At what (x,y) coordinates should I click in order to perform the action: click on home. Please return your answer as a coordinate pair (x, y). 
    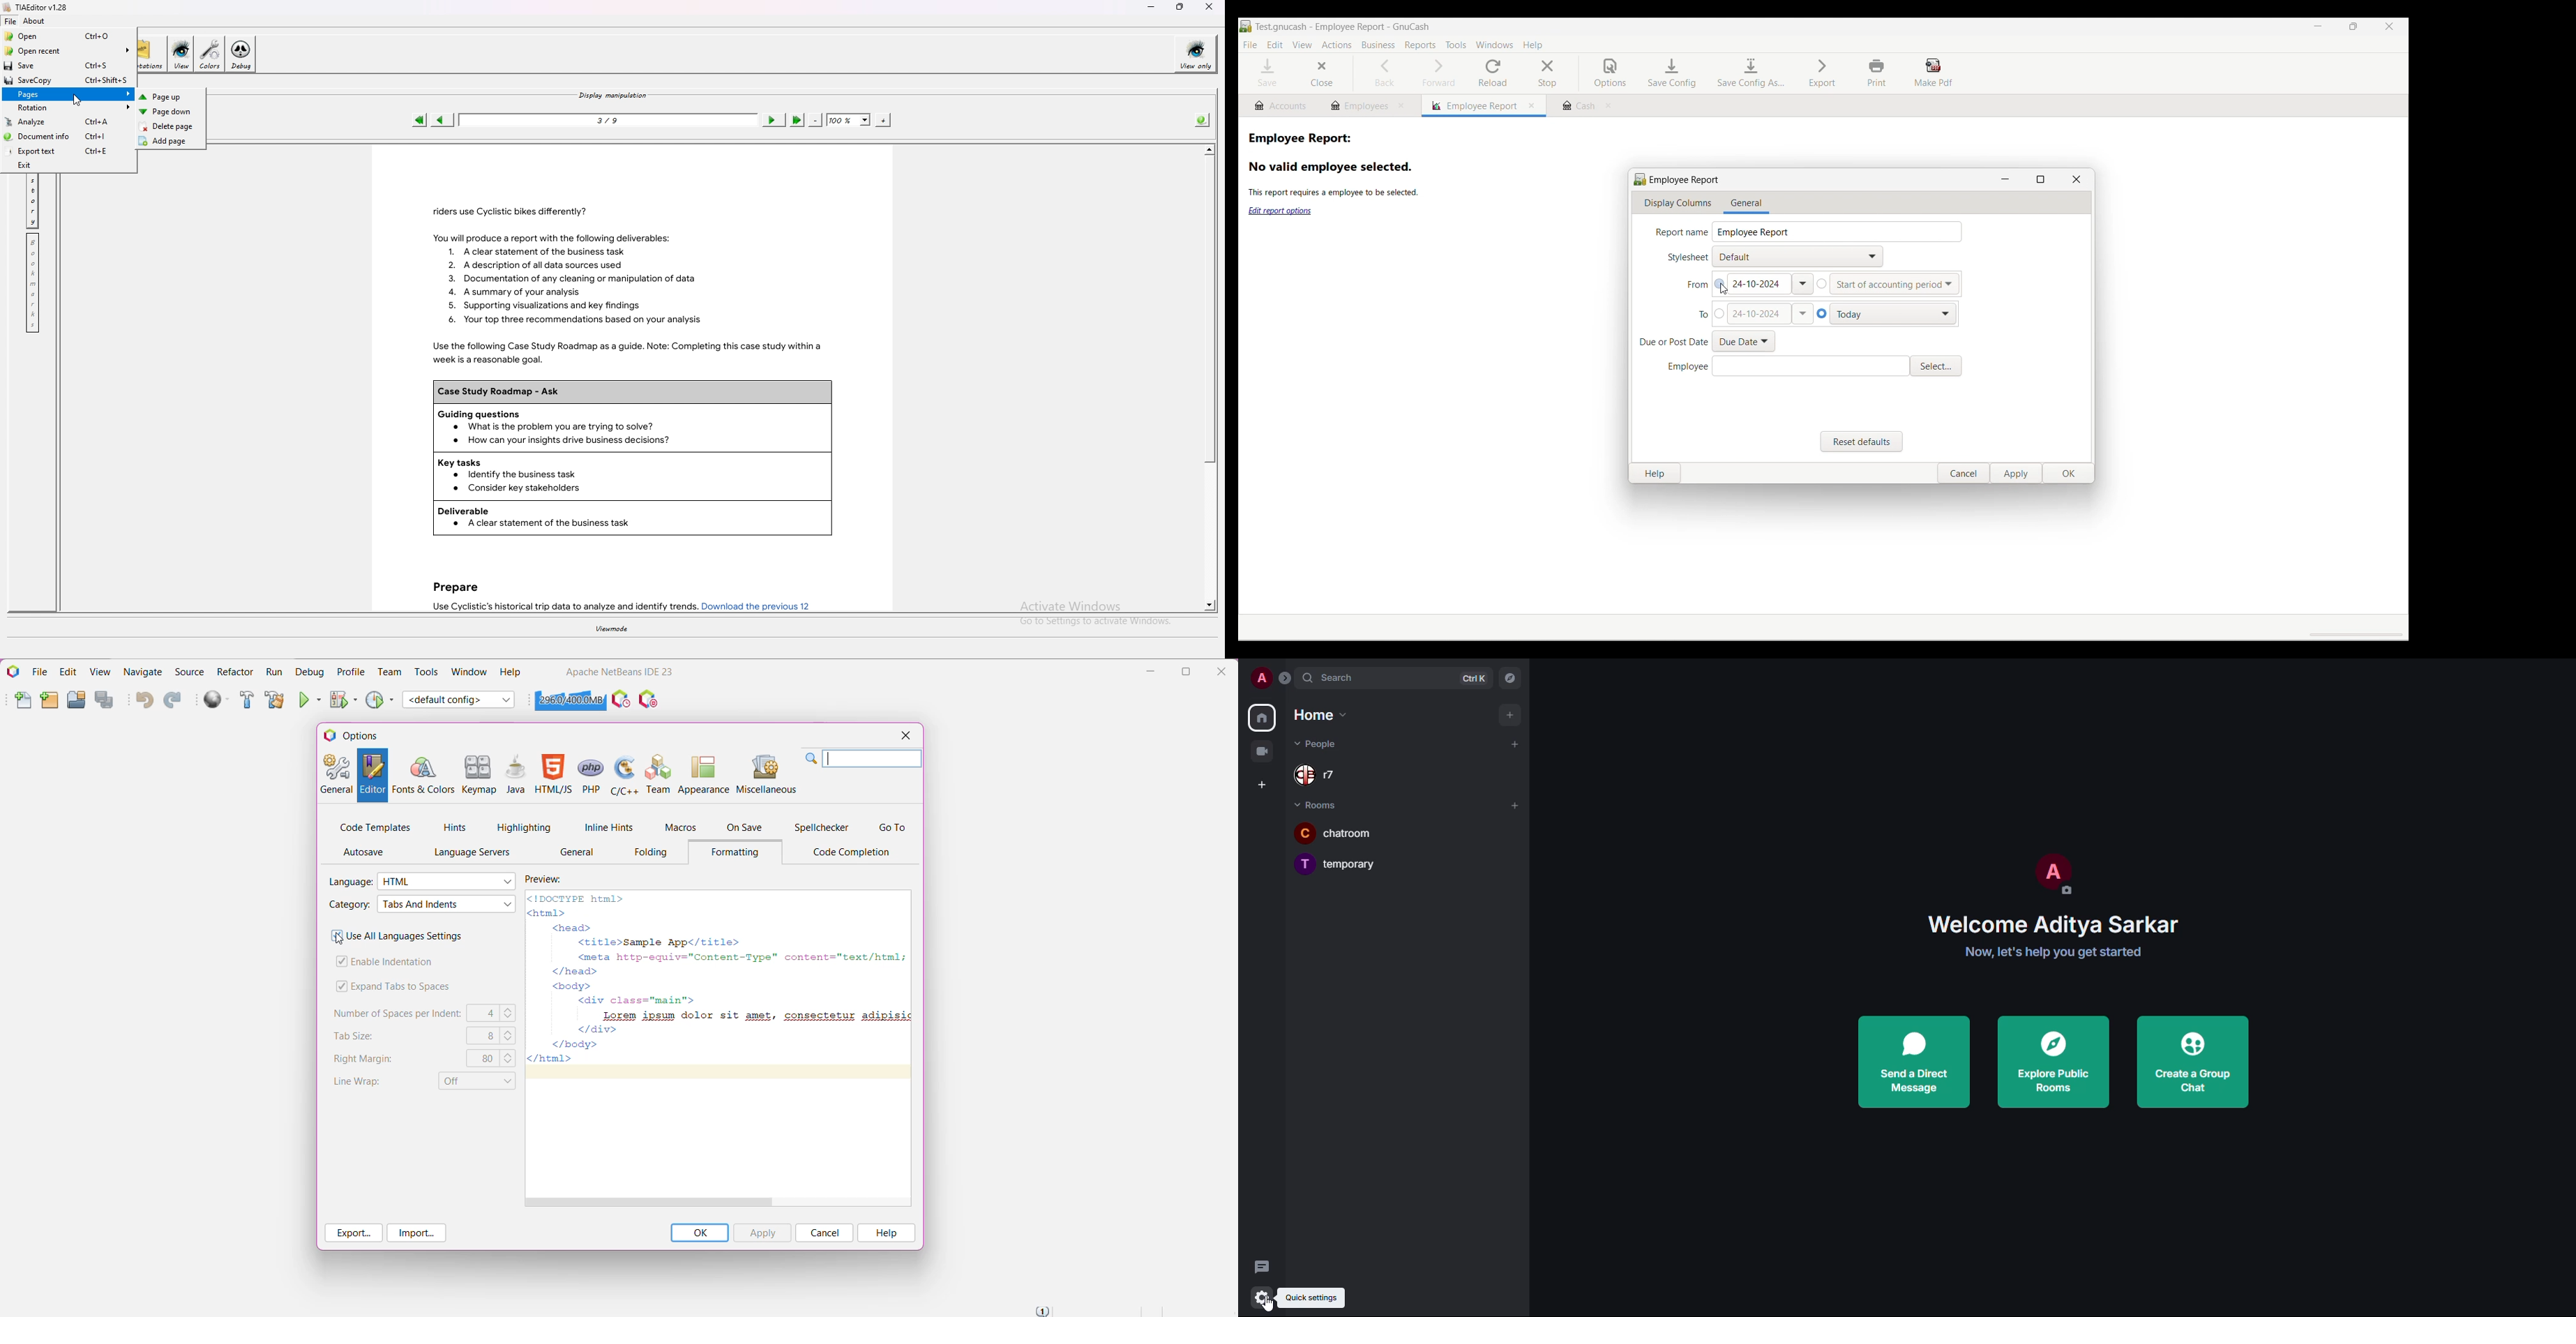
    Looking at the image, I should click on (1318, 714).